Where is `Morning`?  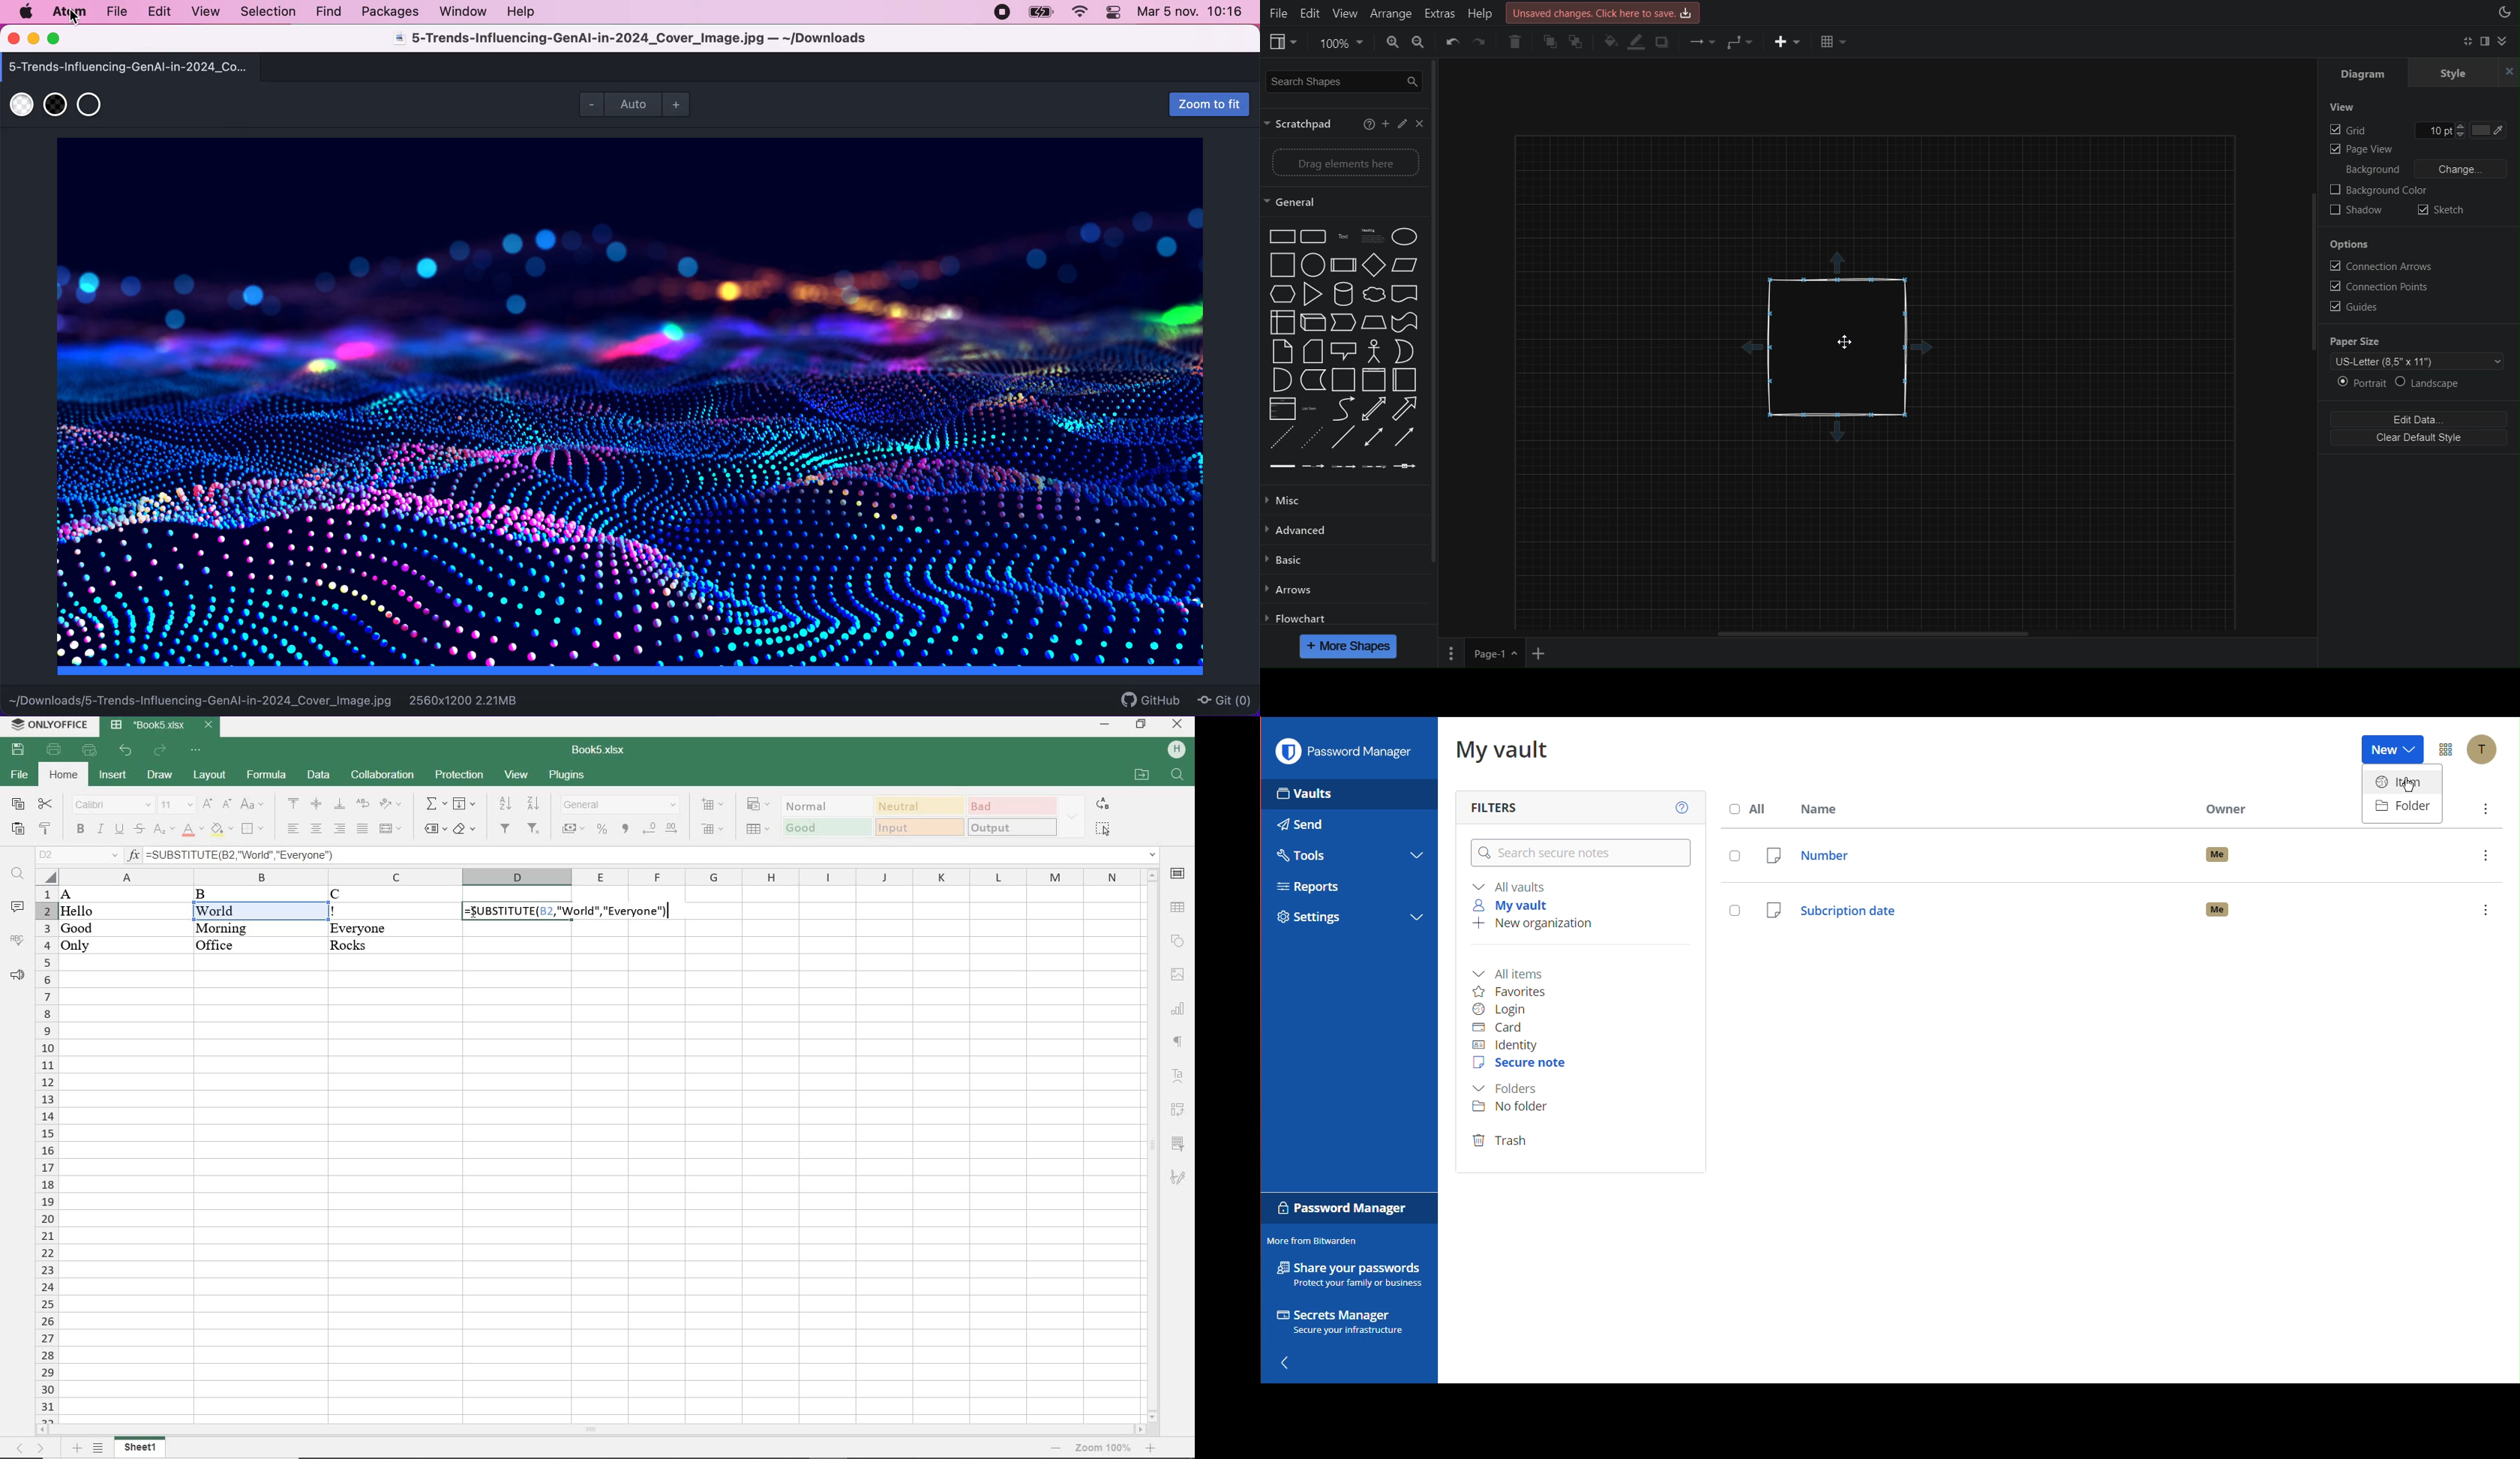 Morning is located at coordinates (240, 928).